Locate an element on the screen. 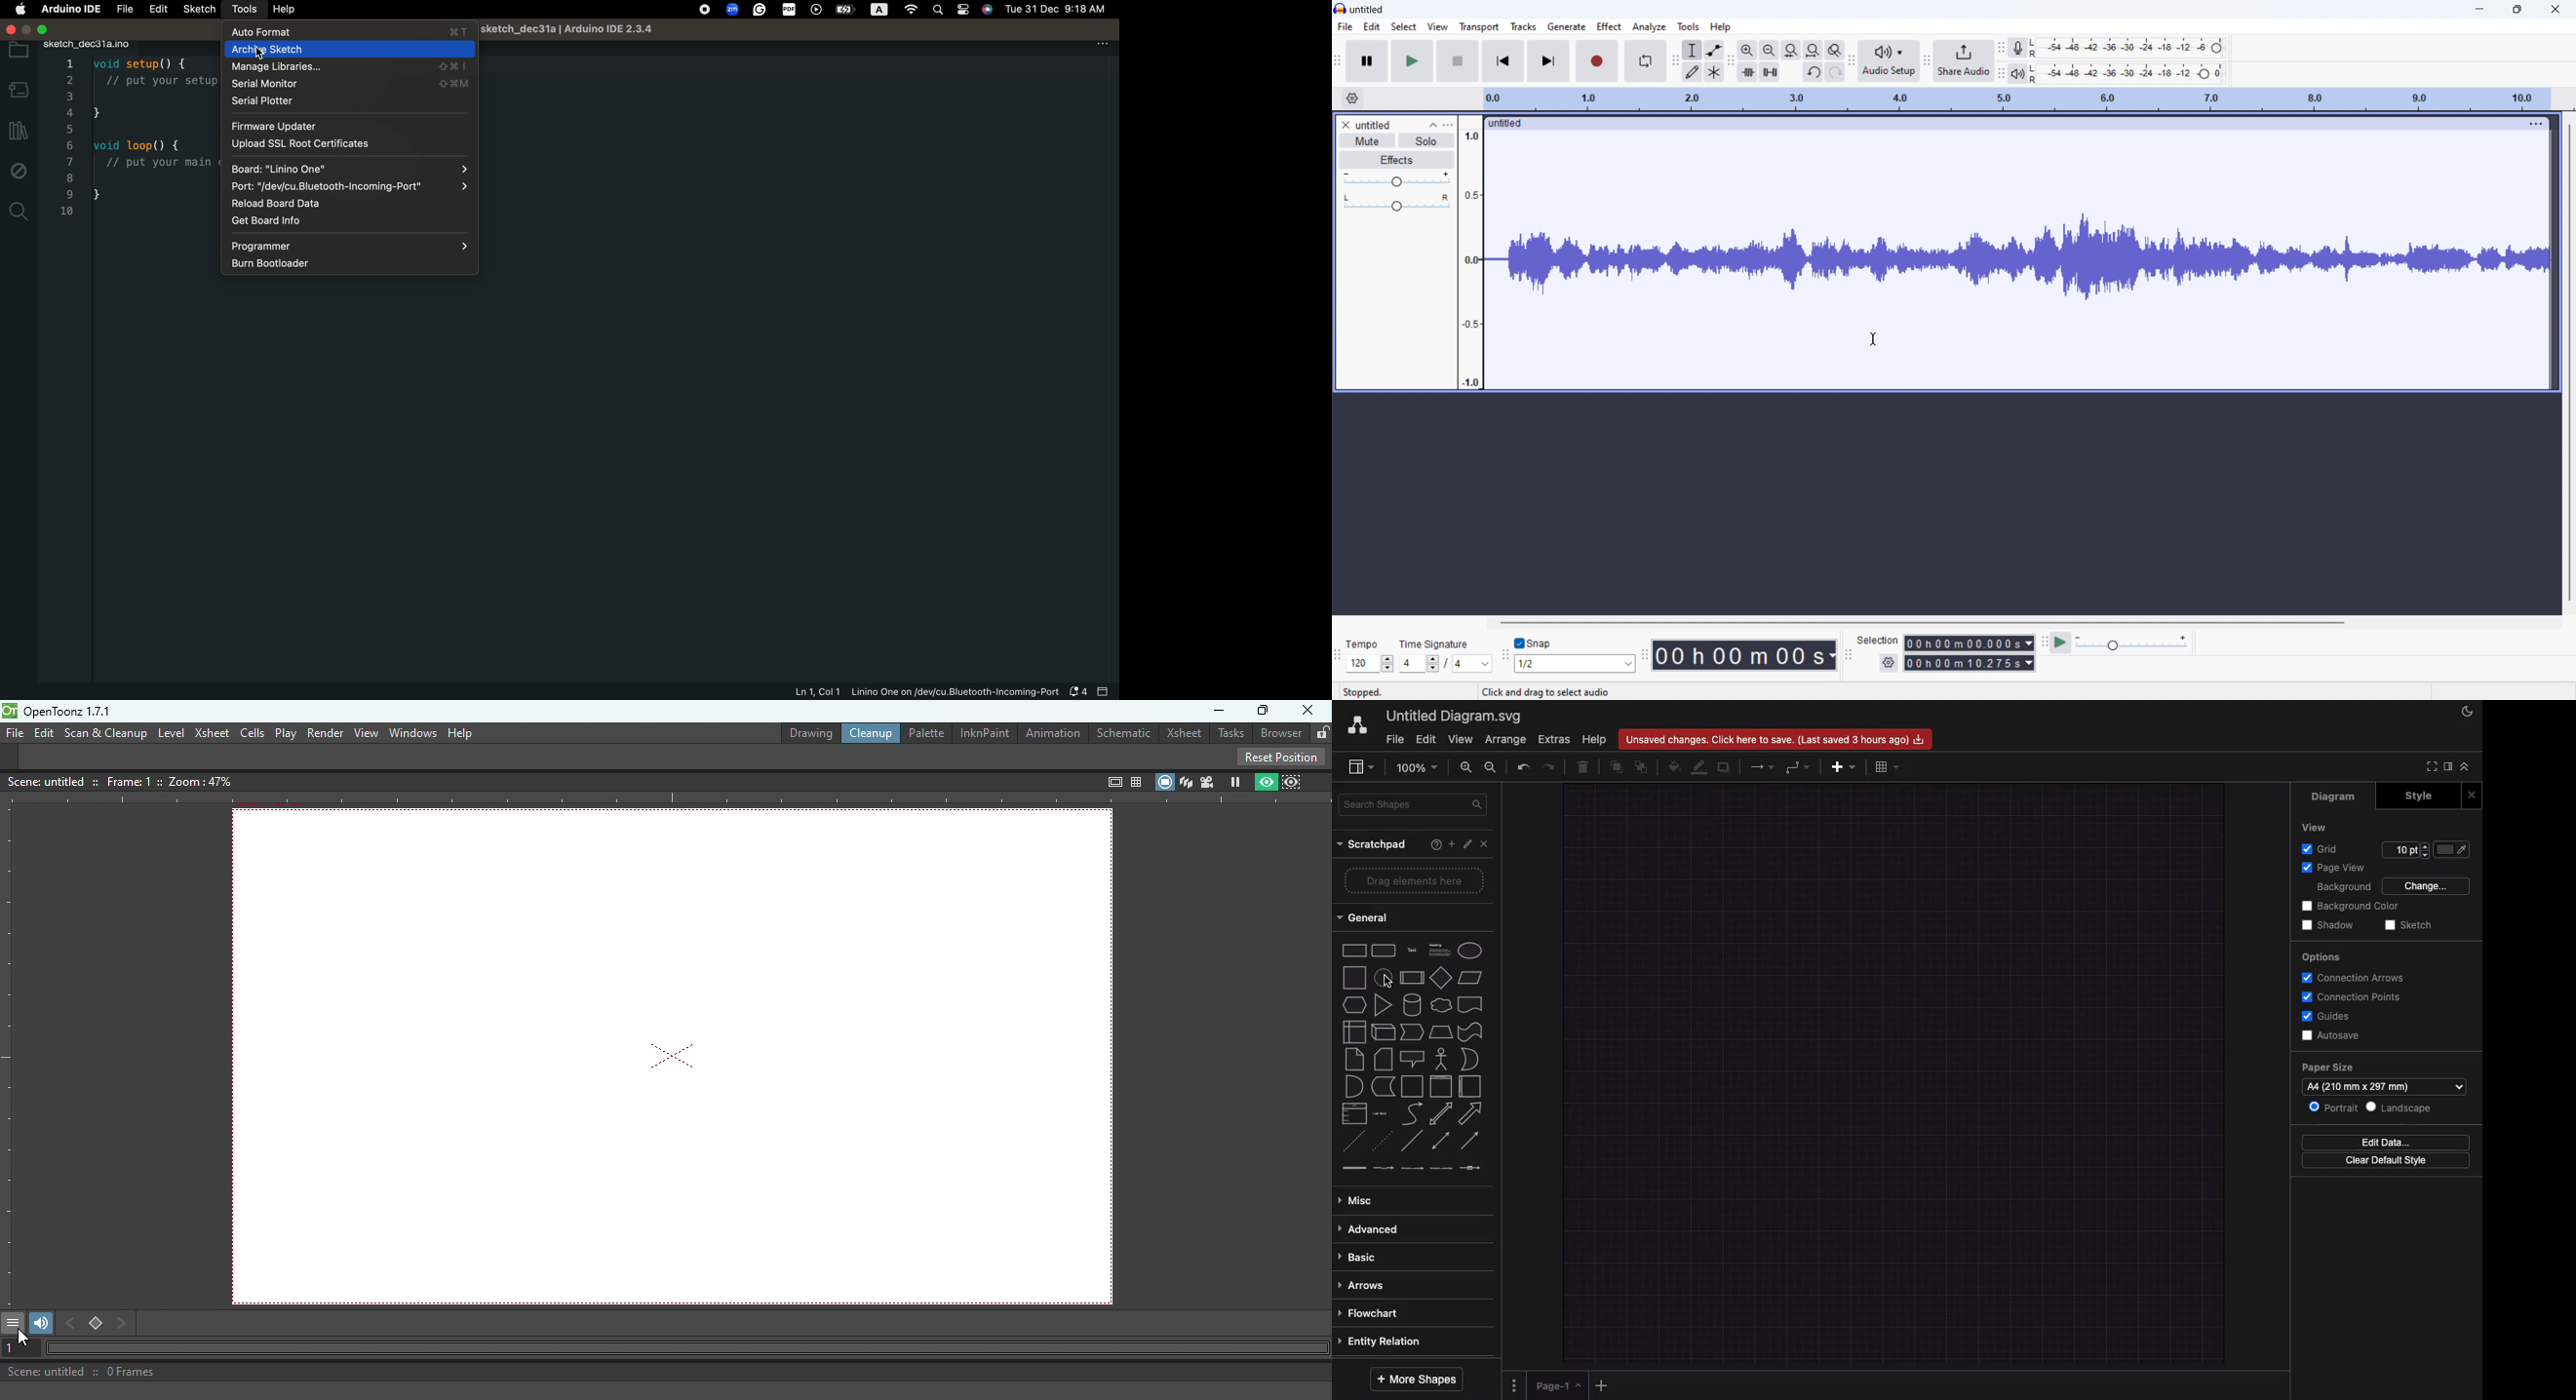  Fill color is located at coordinates (1675, 768).